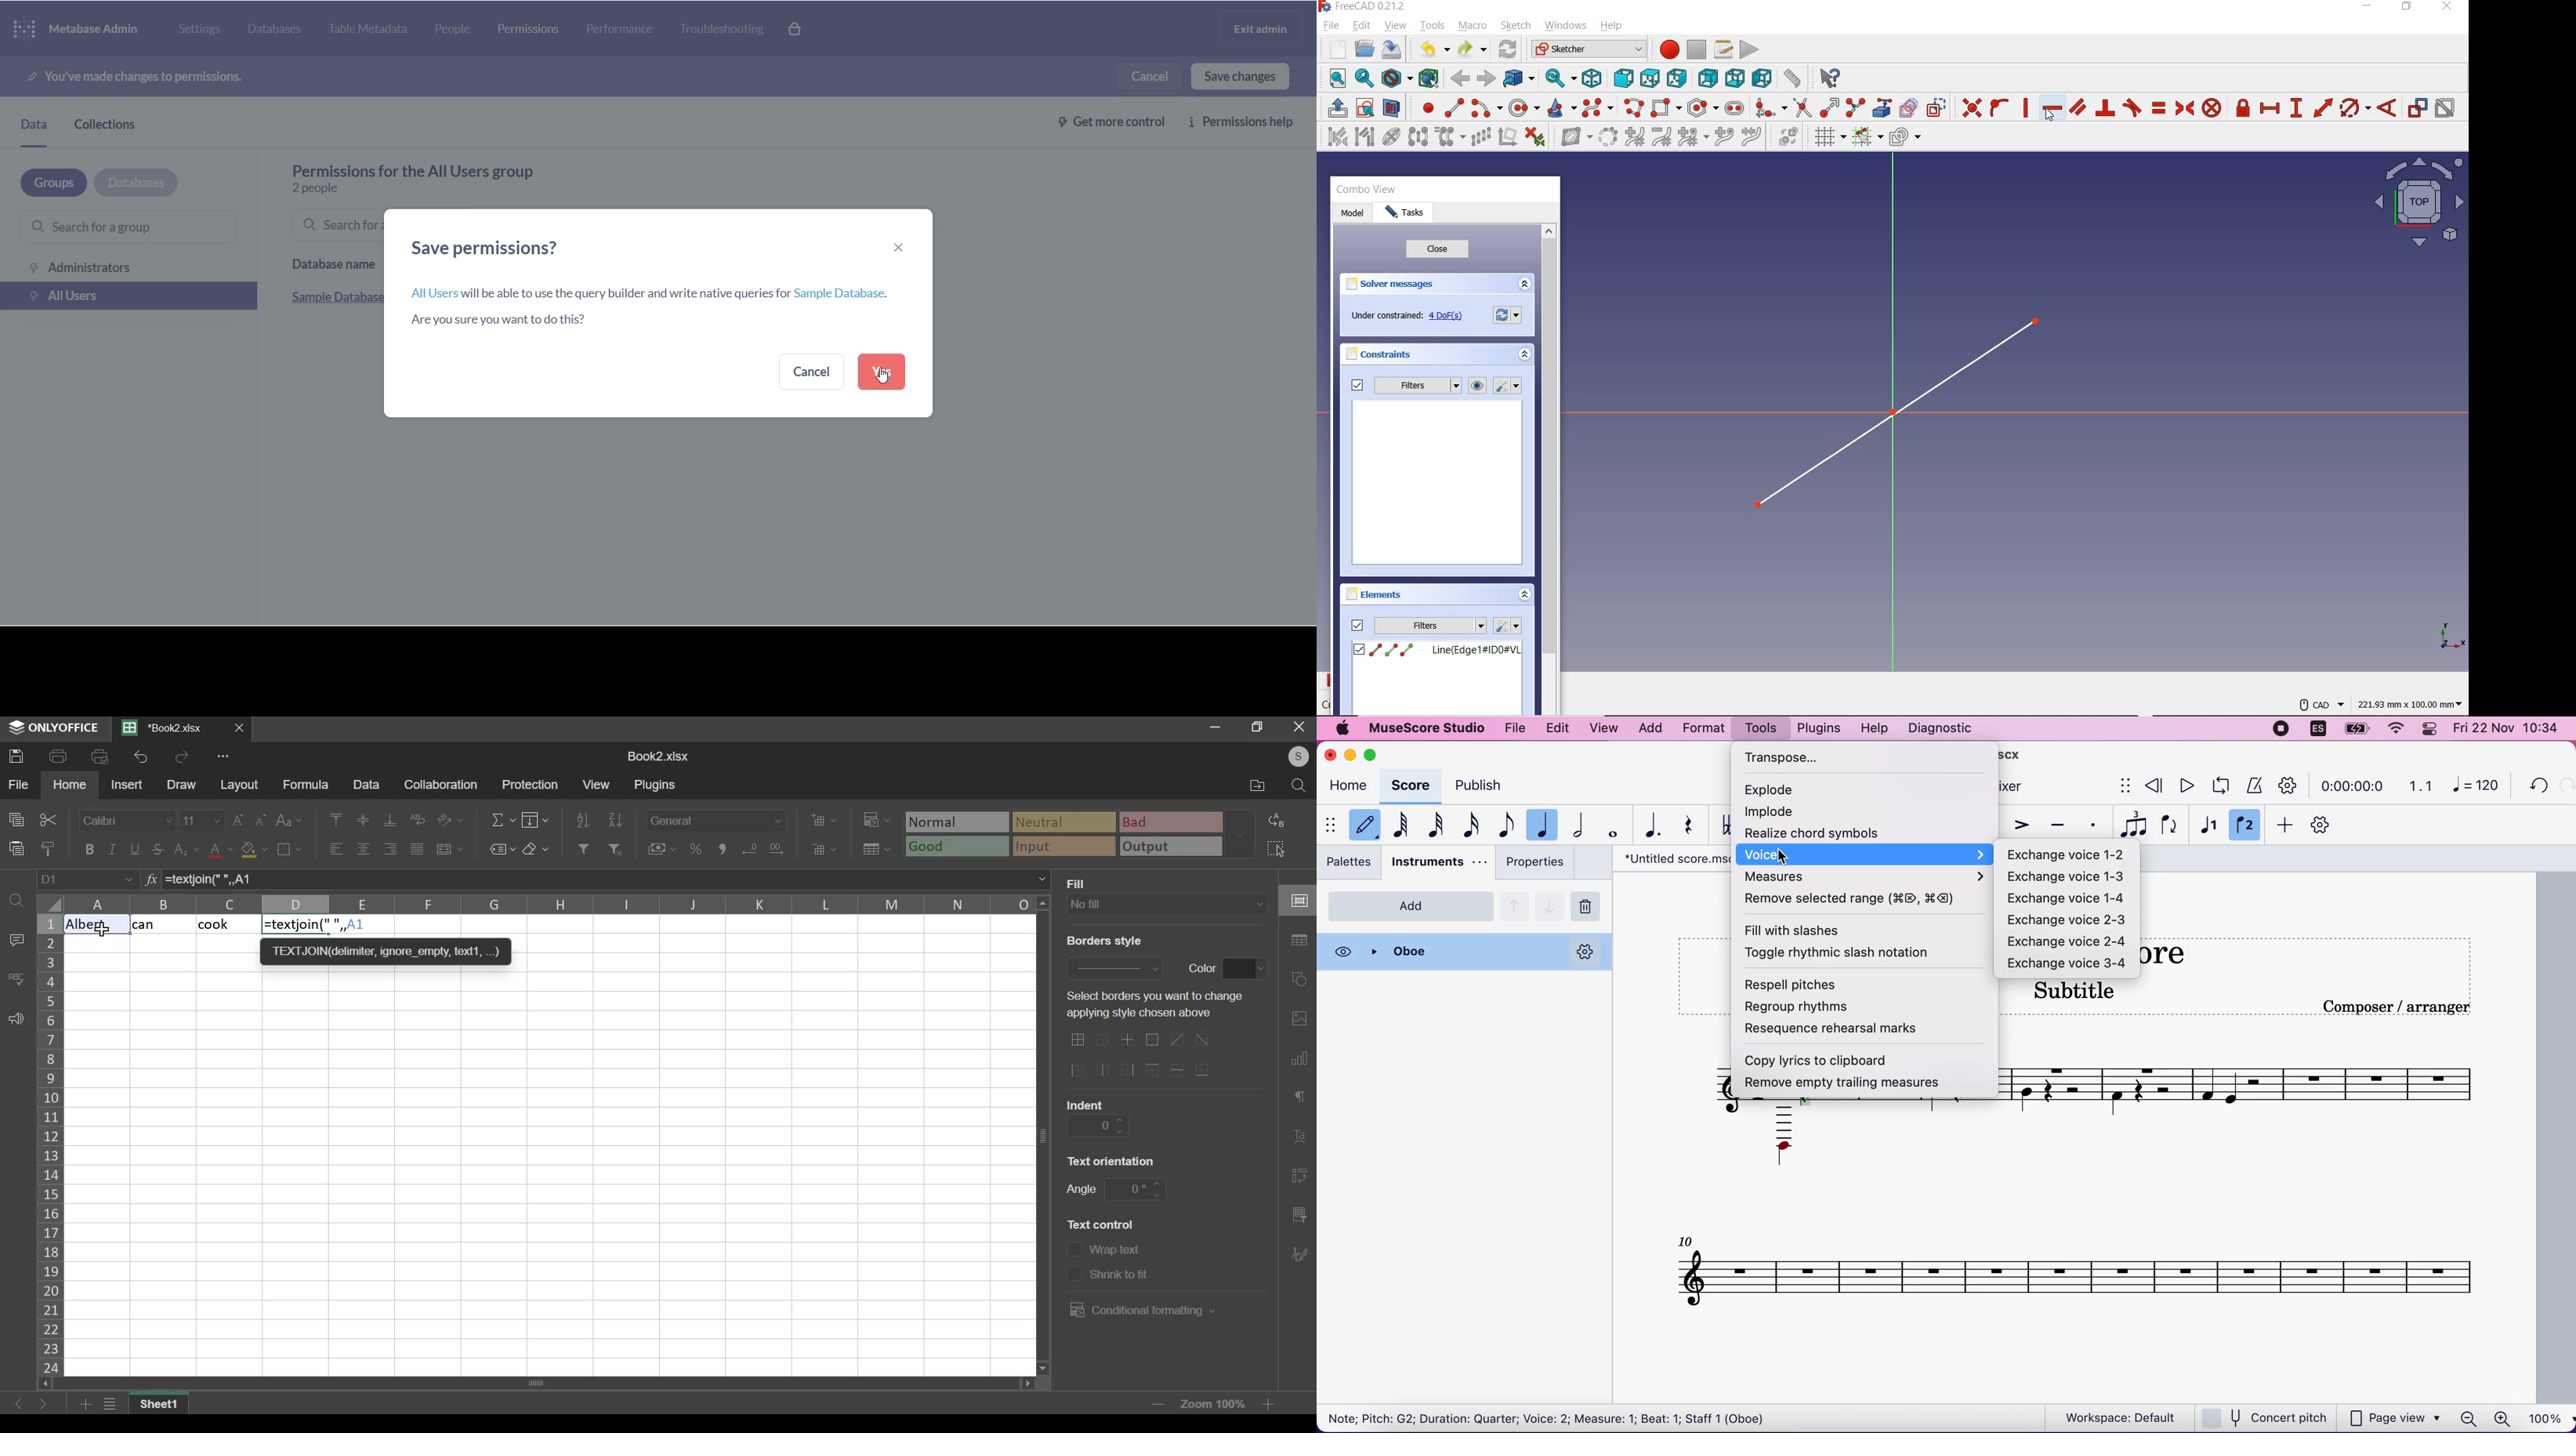 This screenshot has height=1456, width=2576. I want to click on file location, so click(1255, 787).